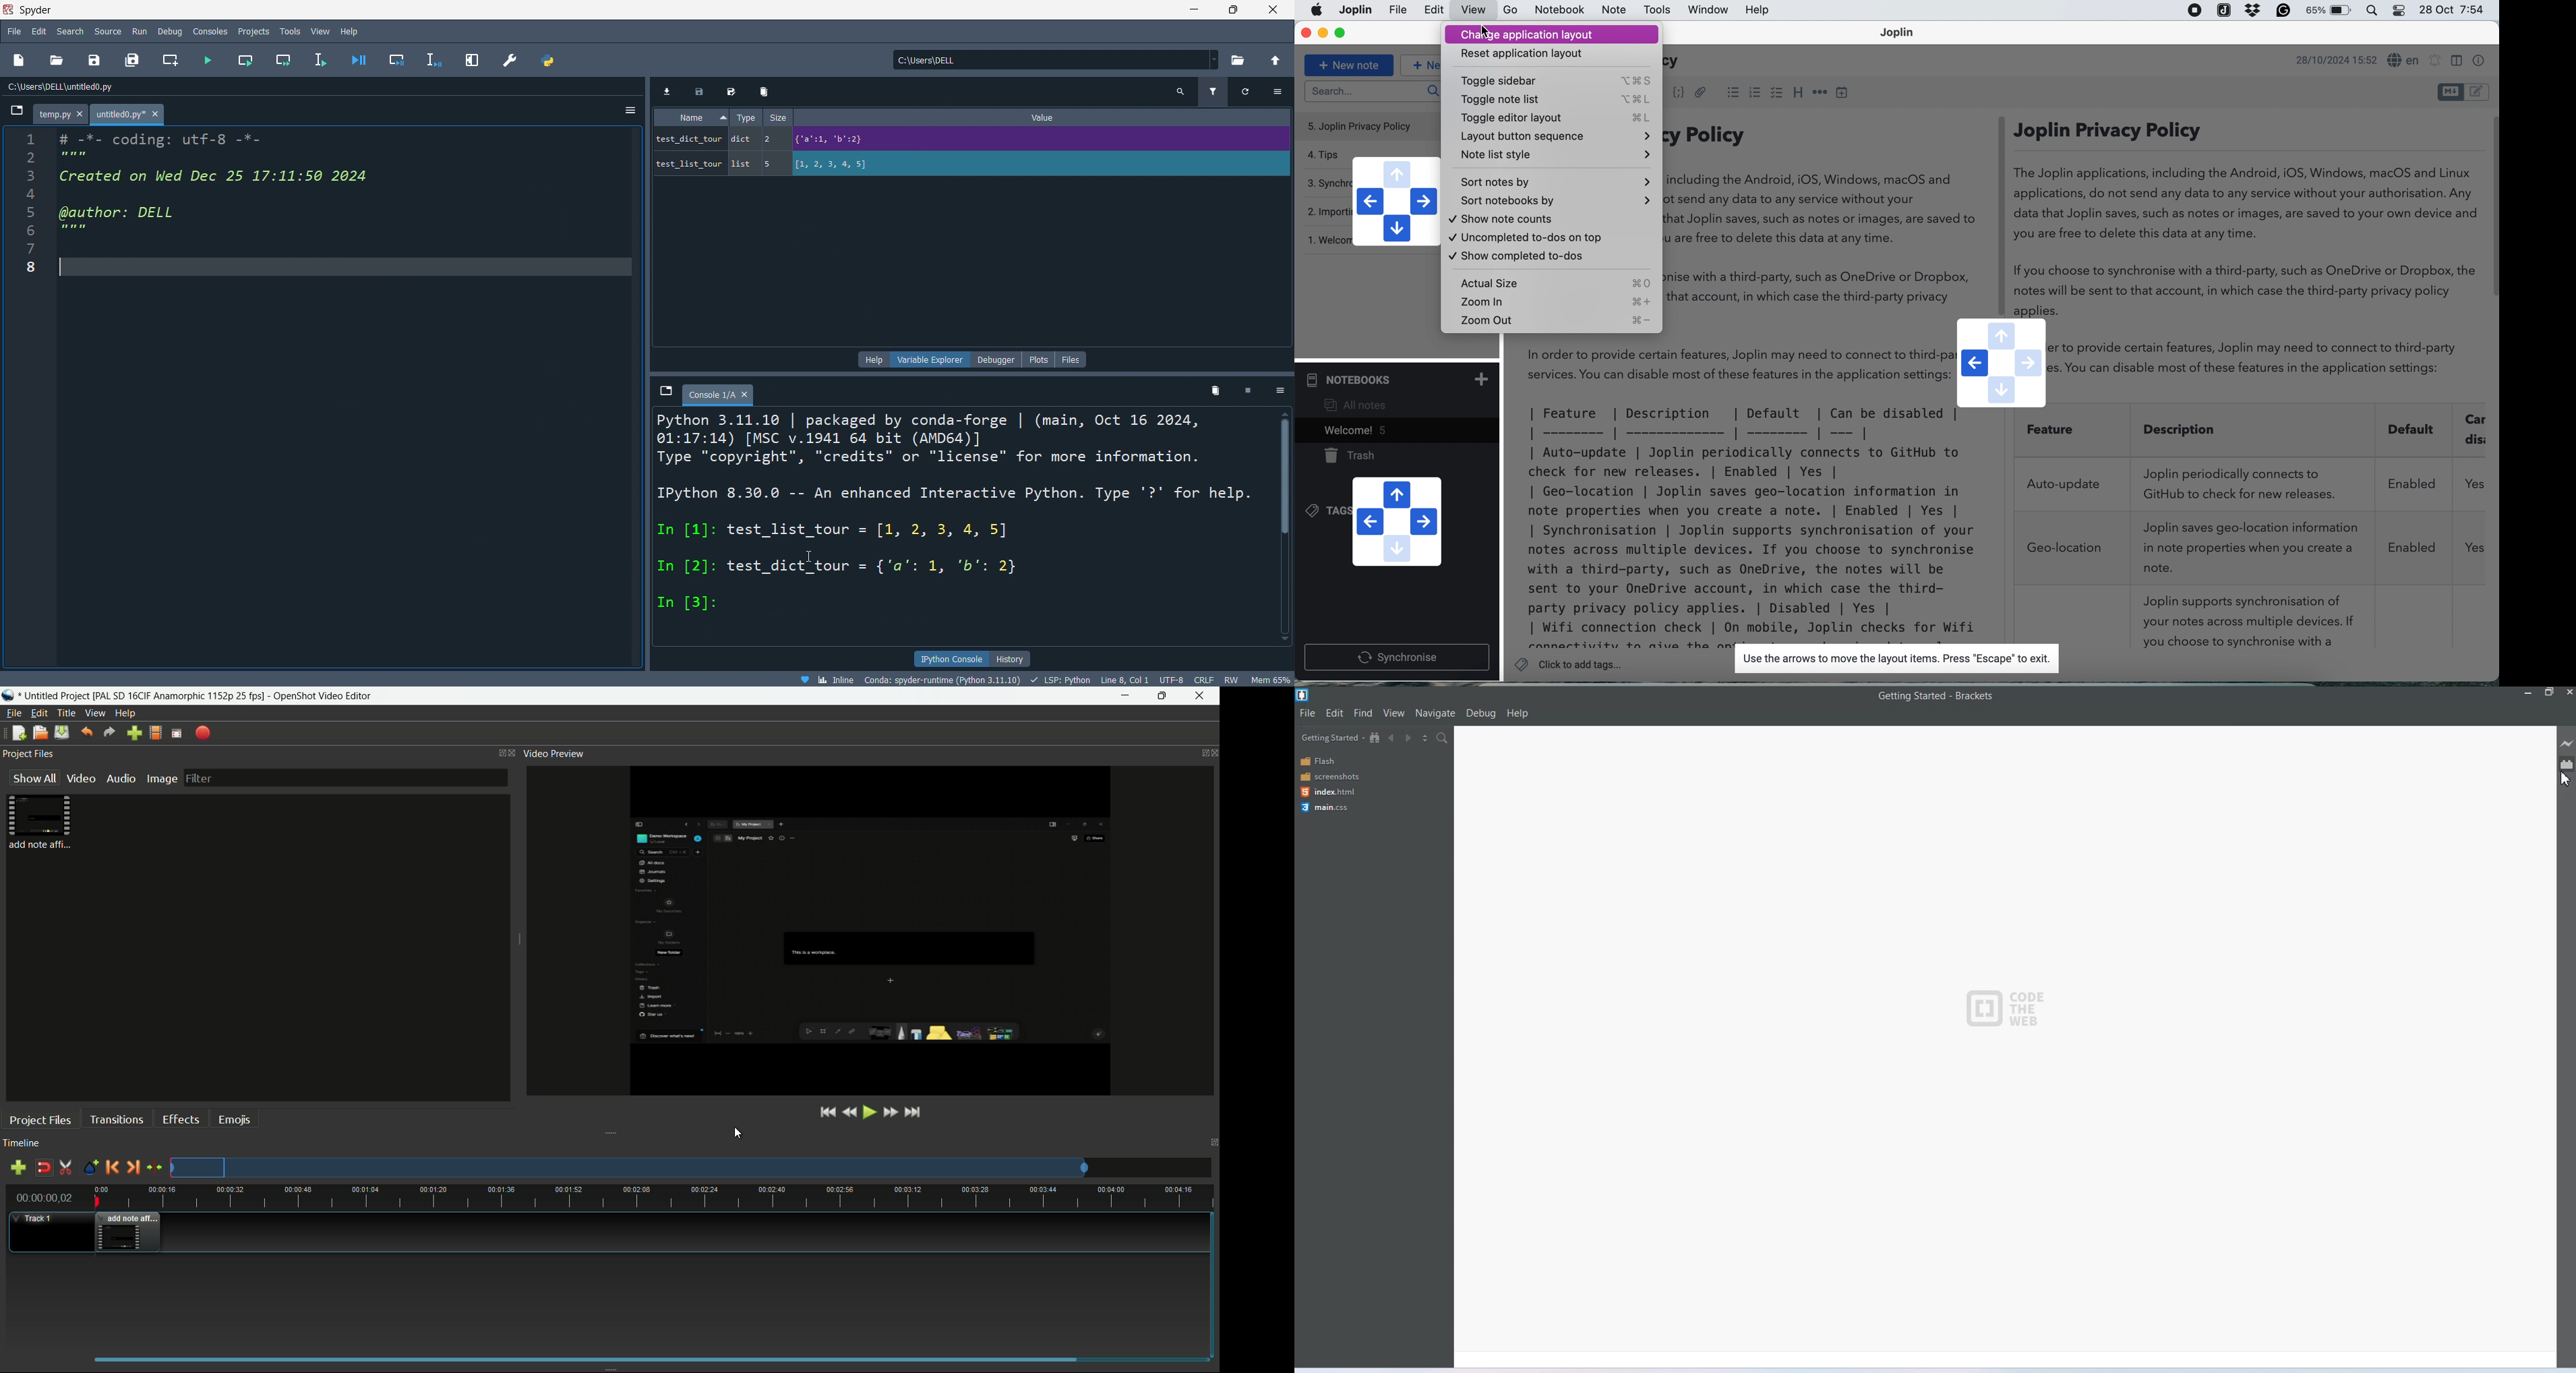 This screenshot has height=1400, width=2576. What do you see at coordinates (1554, 202) in the screenshot?
I see `Sort notebooks by` at bounding box center [1554, 202].